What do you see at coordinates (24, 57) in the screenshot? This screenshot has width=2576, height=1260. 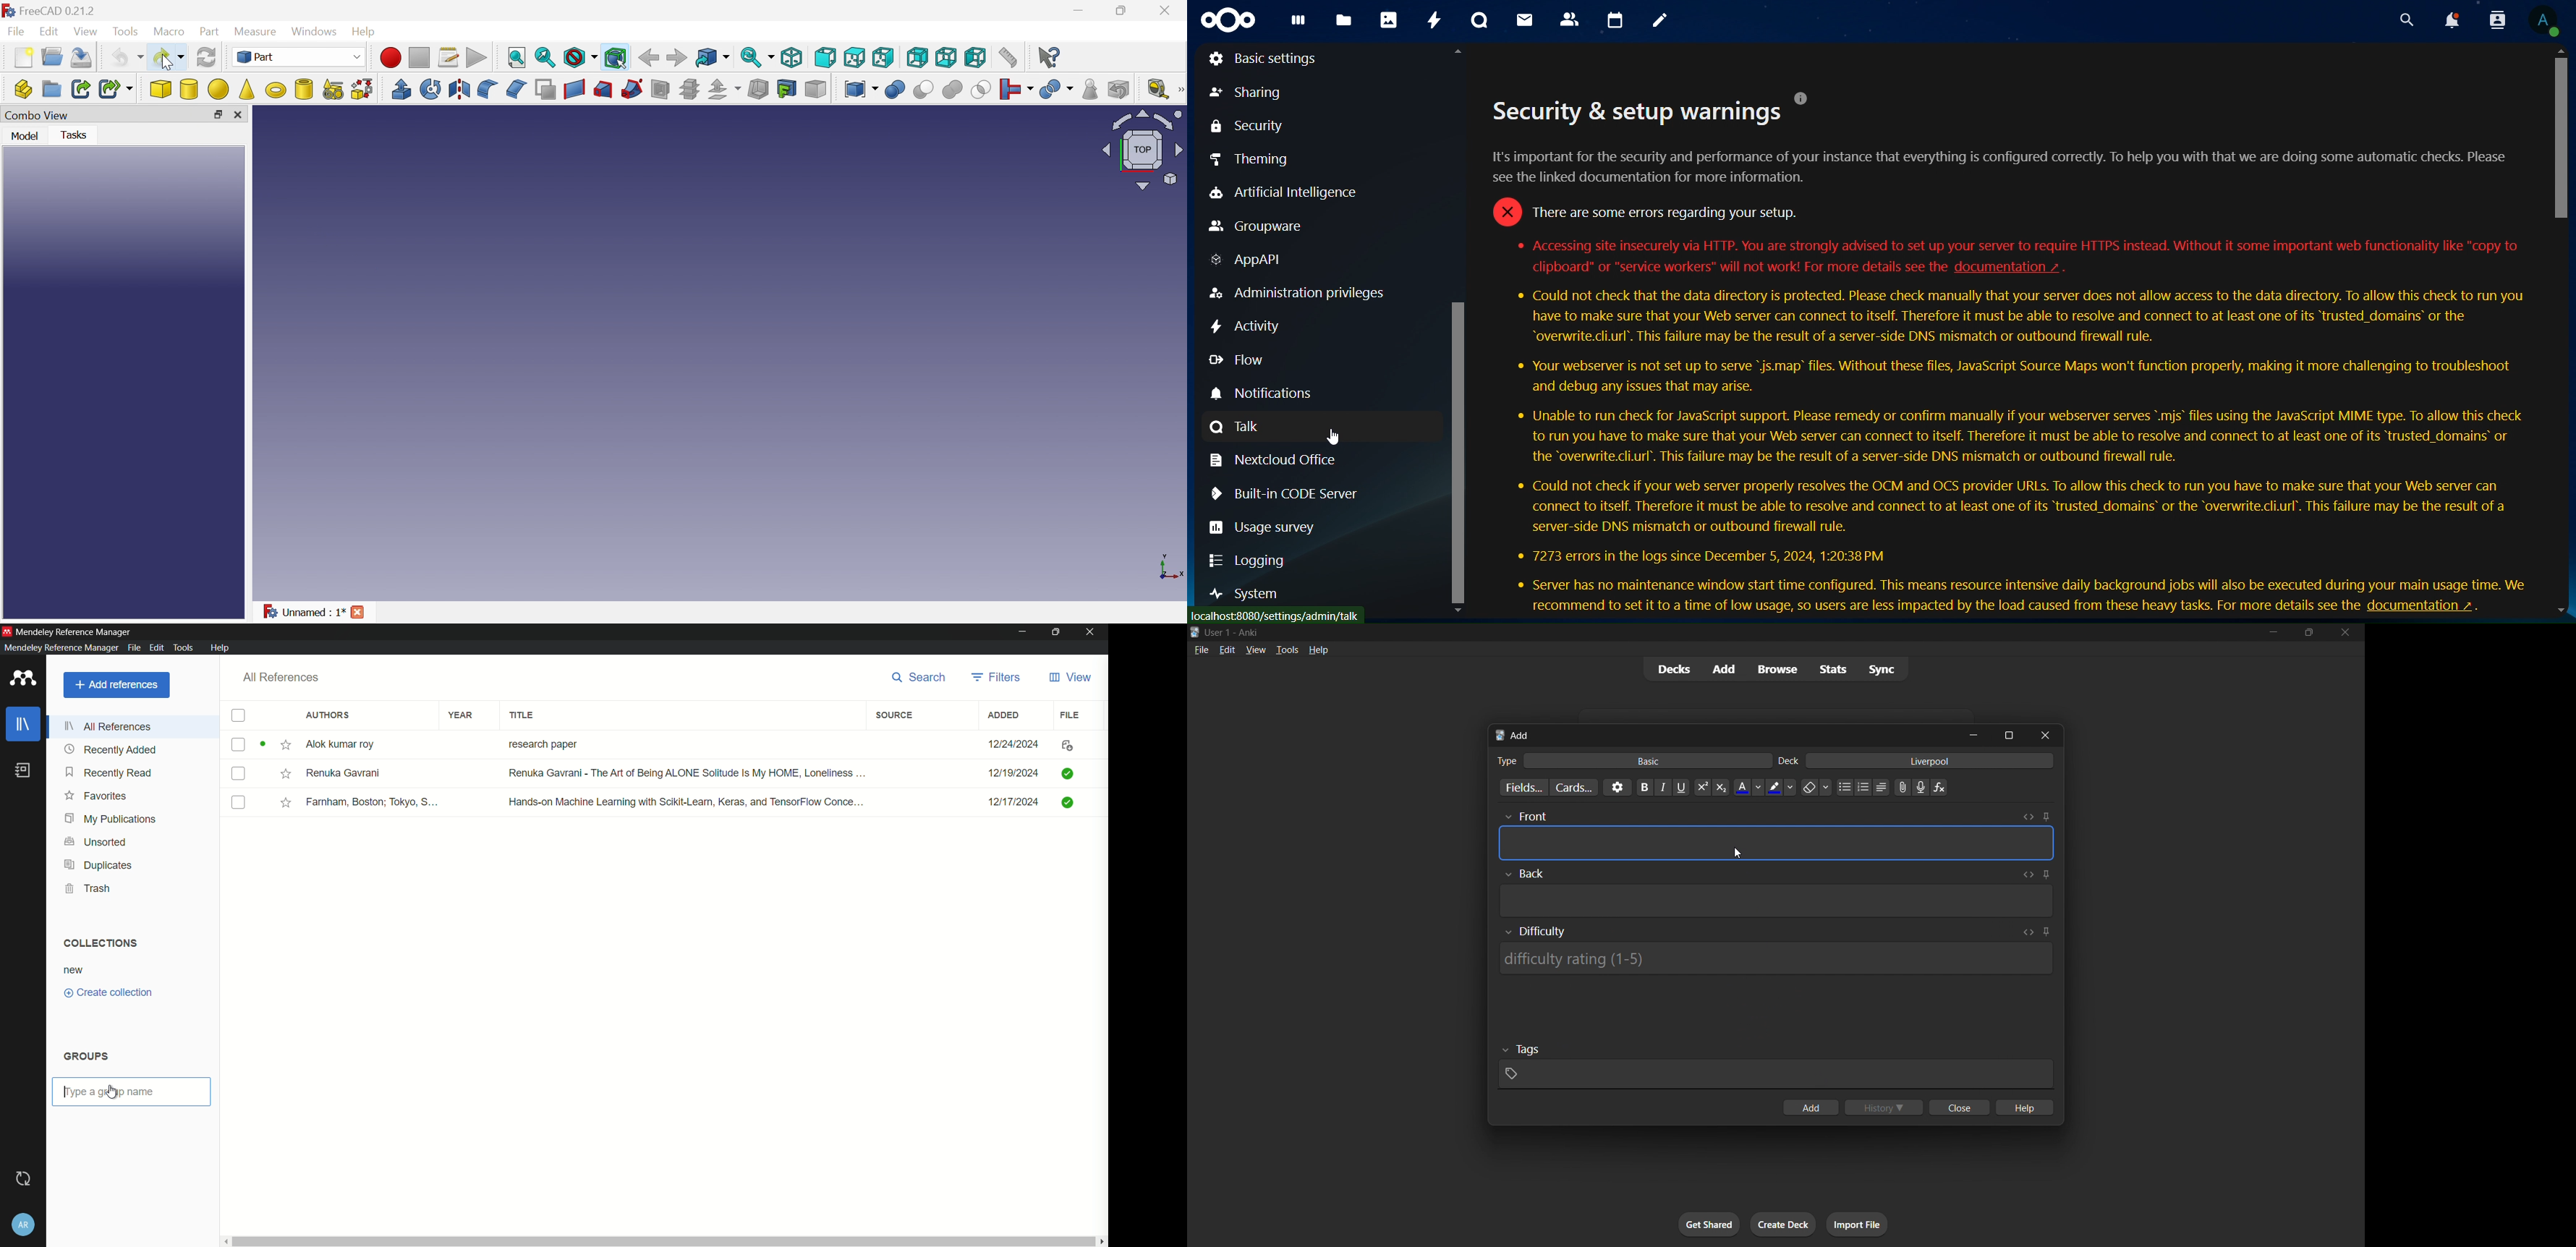 I see `New` at bounding box center [24, 57].